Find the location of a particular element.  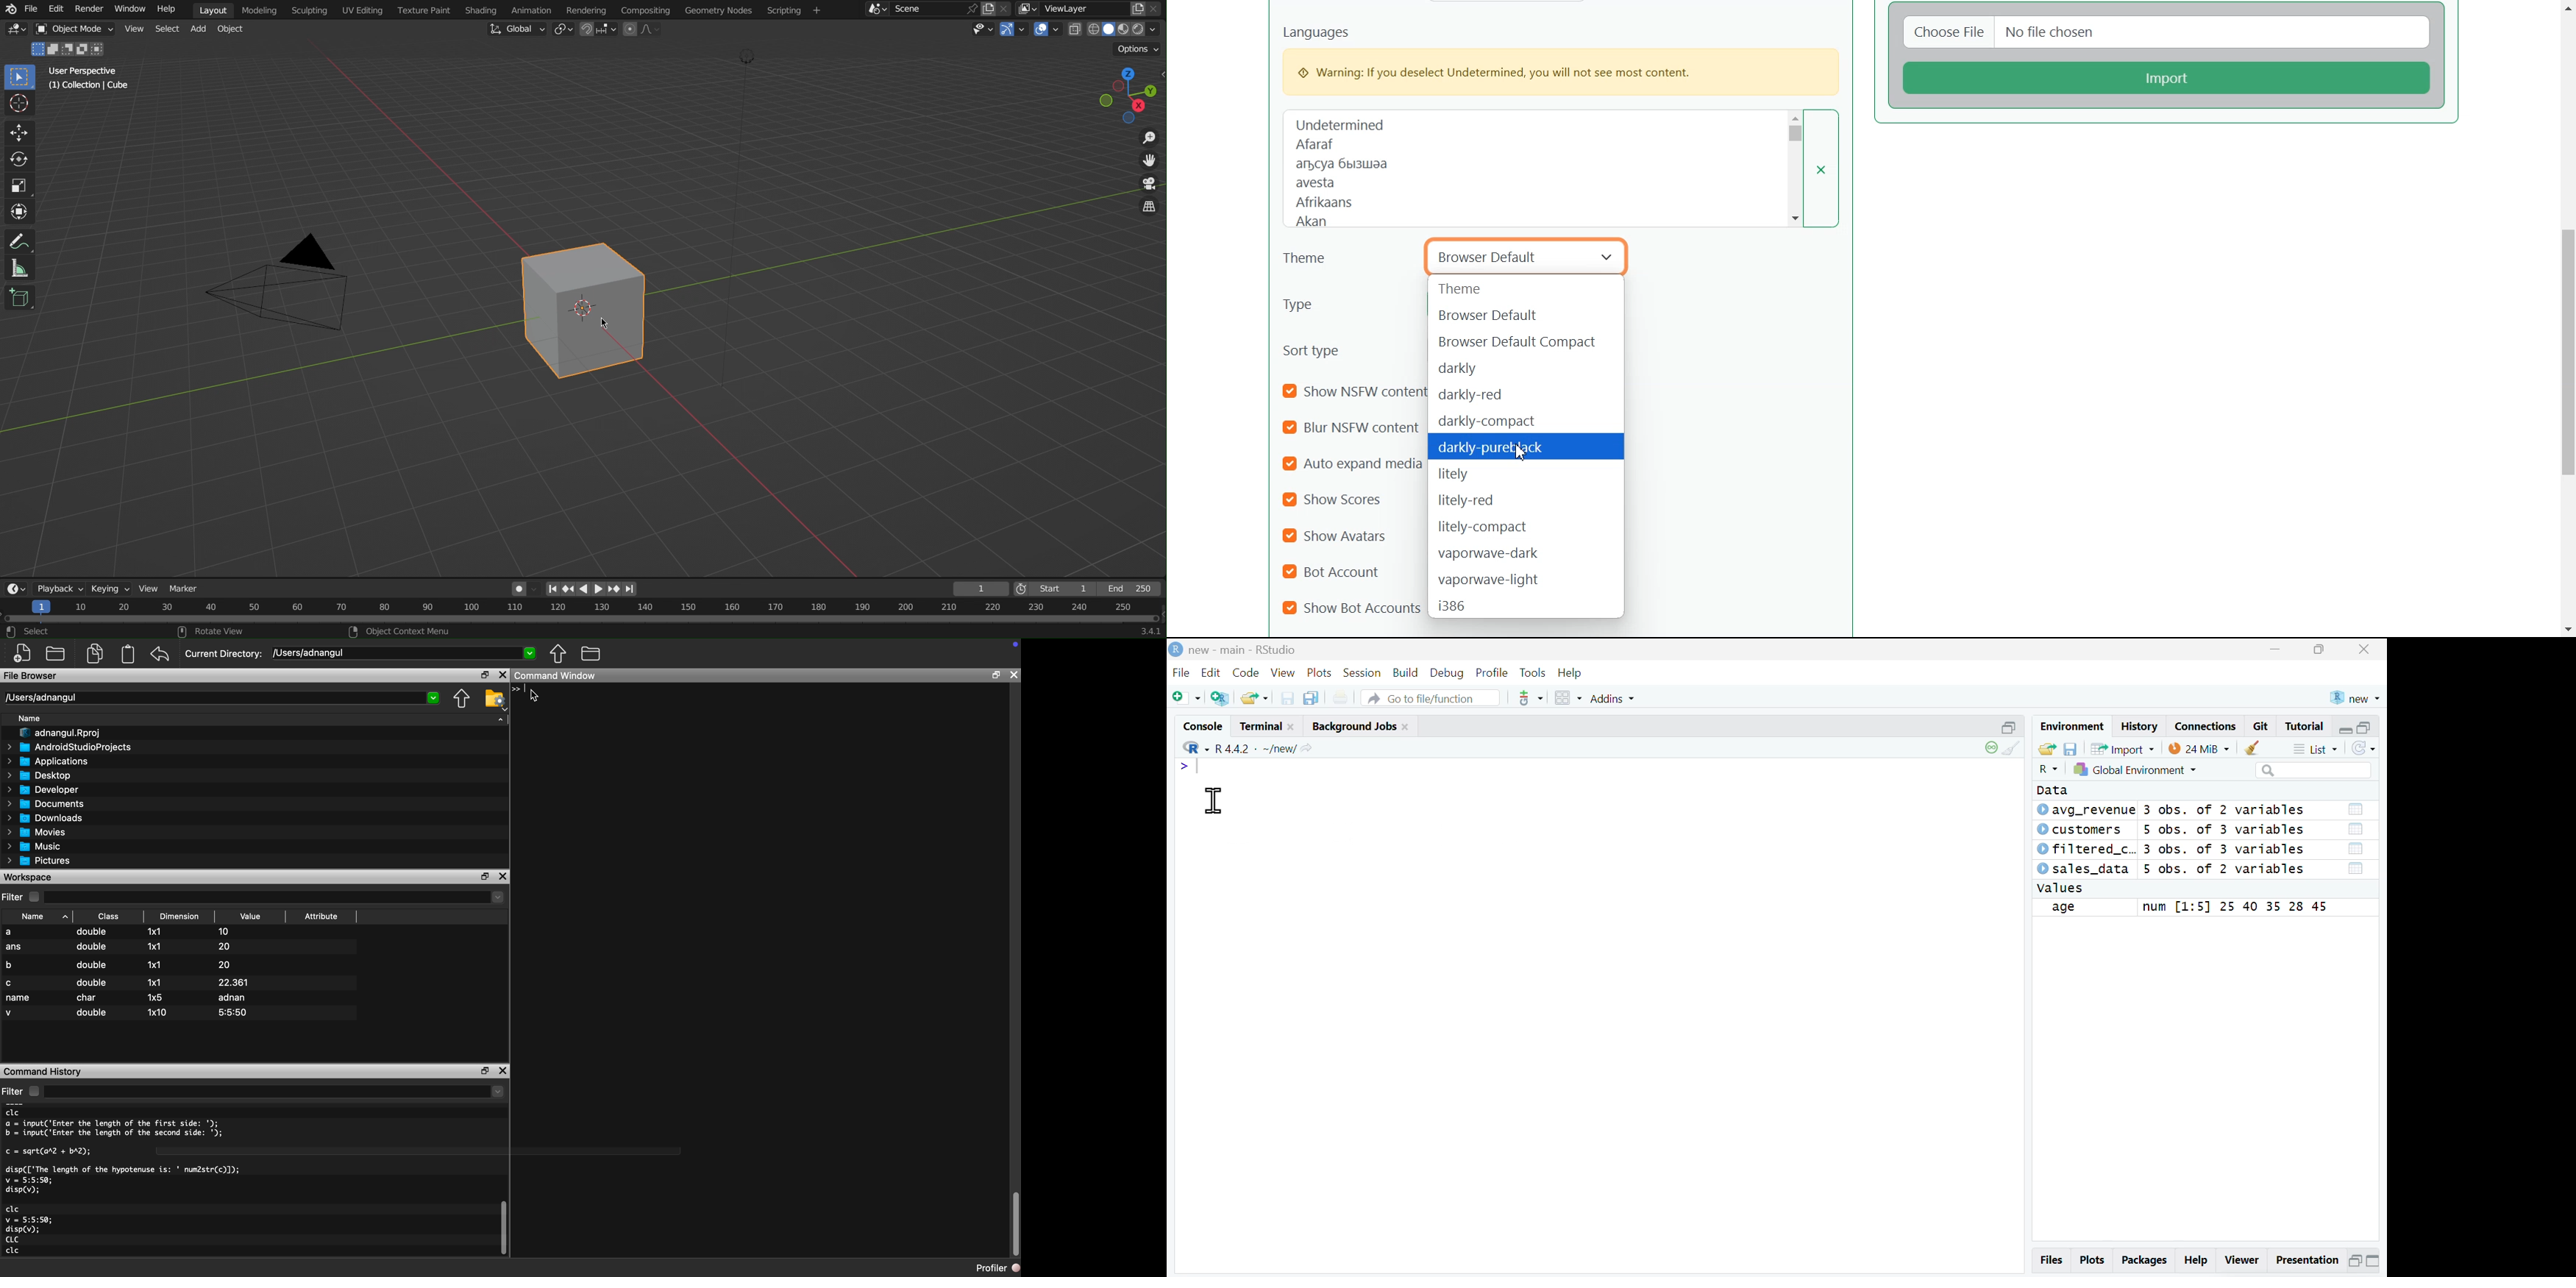

Theme  is located at coordinates (1313, 259).